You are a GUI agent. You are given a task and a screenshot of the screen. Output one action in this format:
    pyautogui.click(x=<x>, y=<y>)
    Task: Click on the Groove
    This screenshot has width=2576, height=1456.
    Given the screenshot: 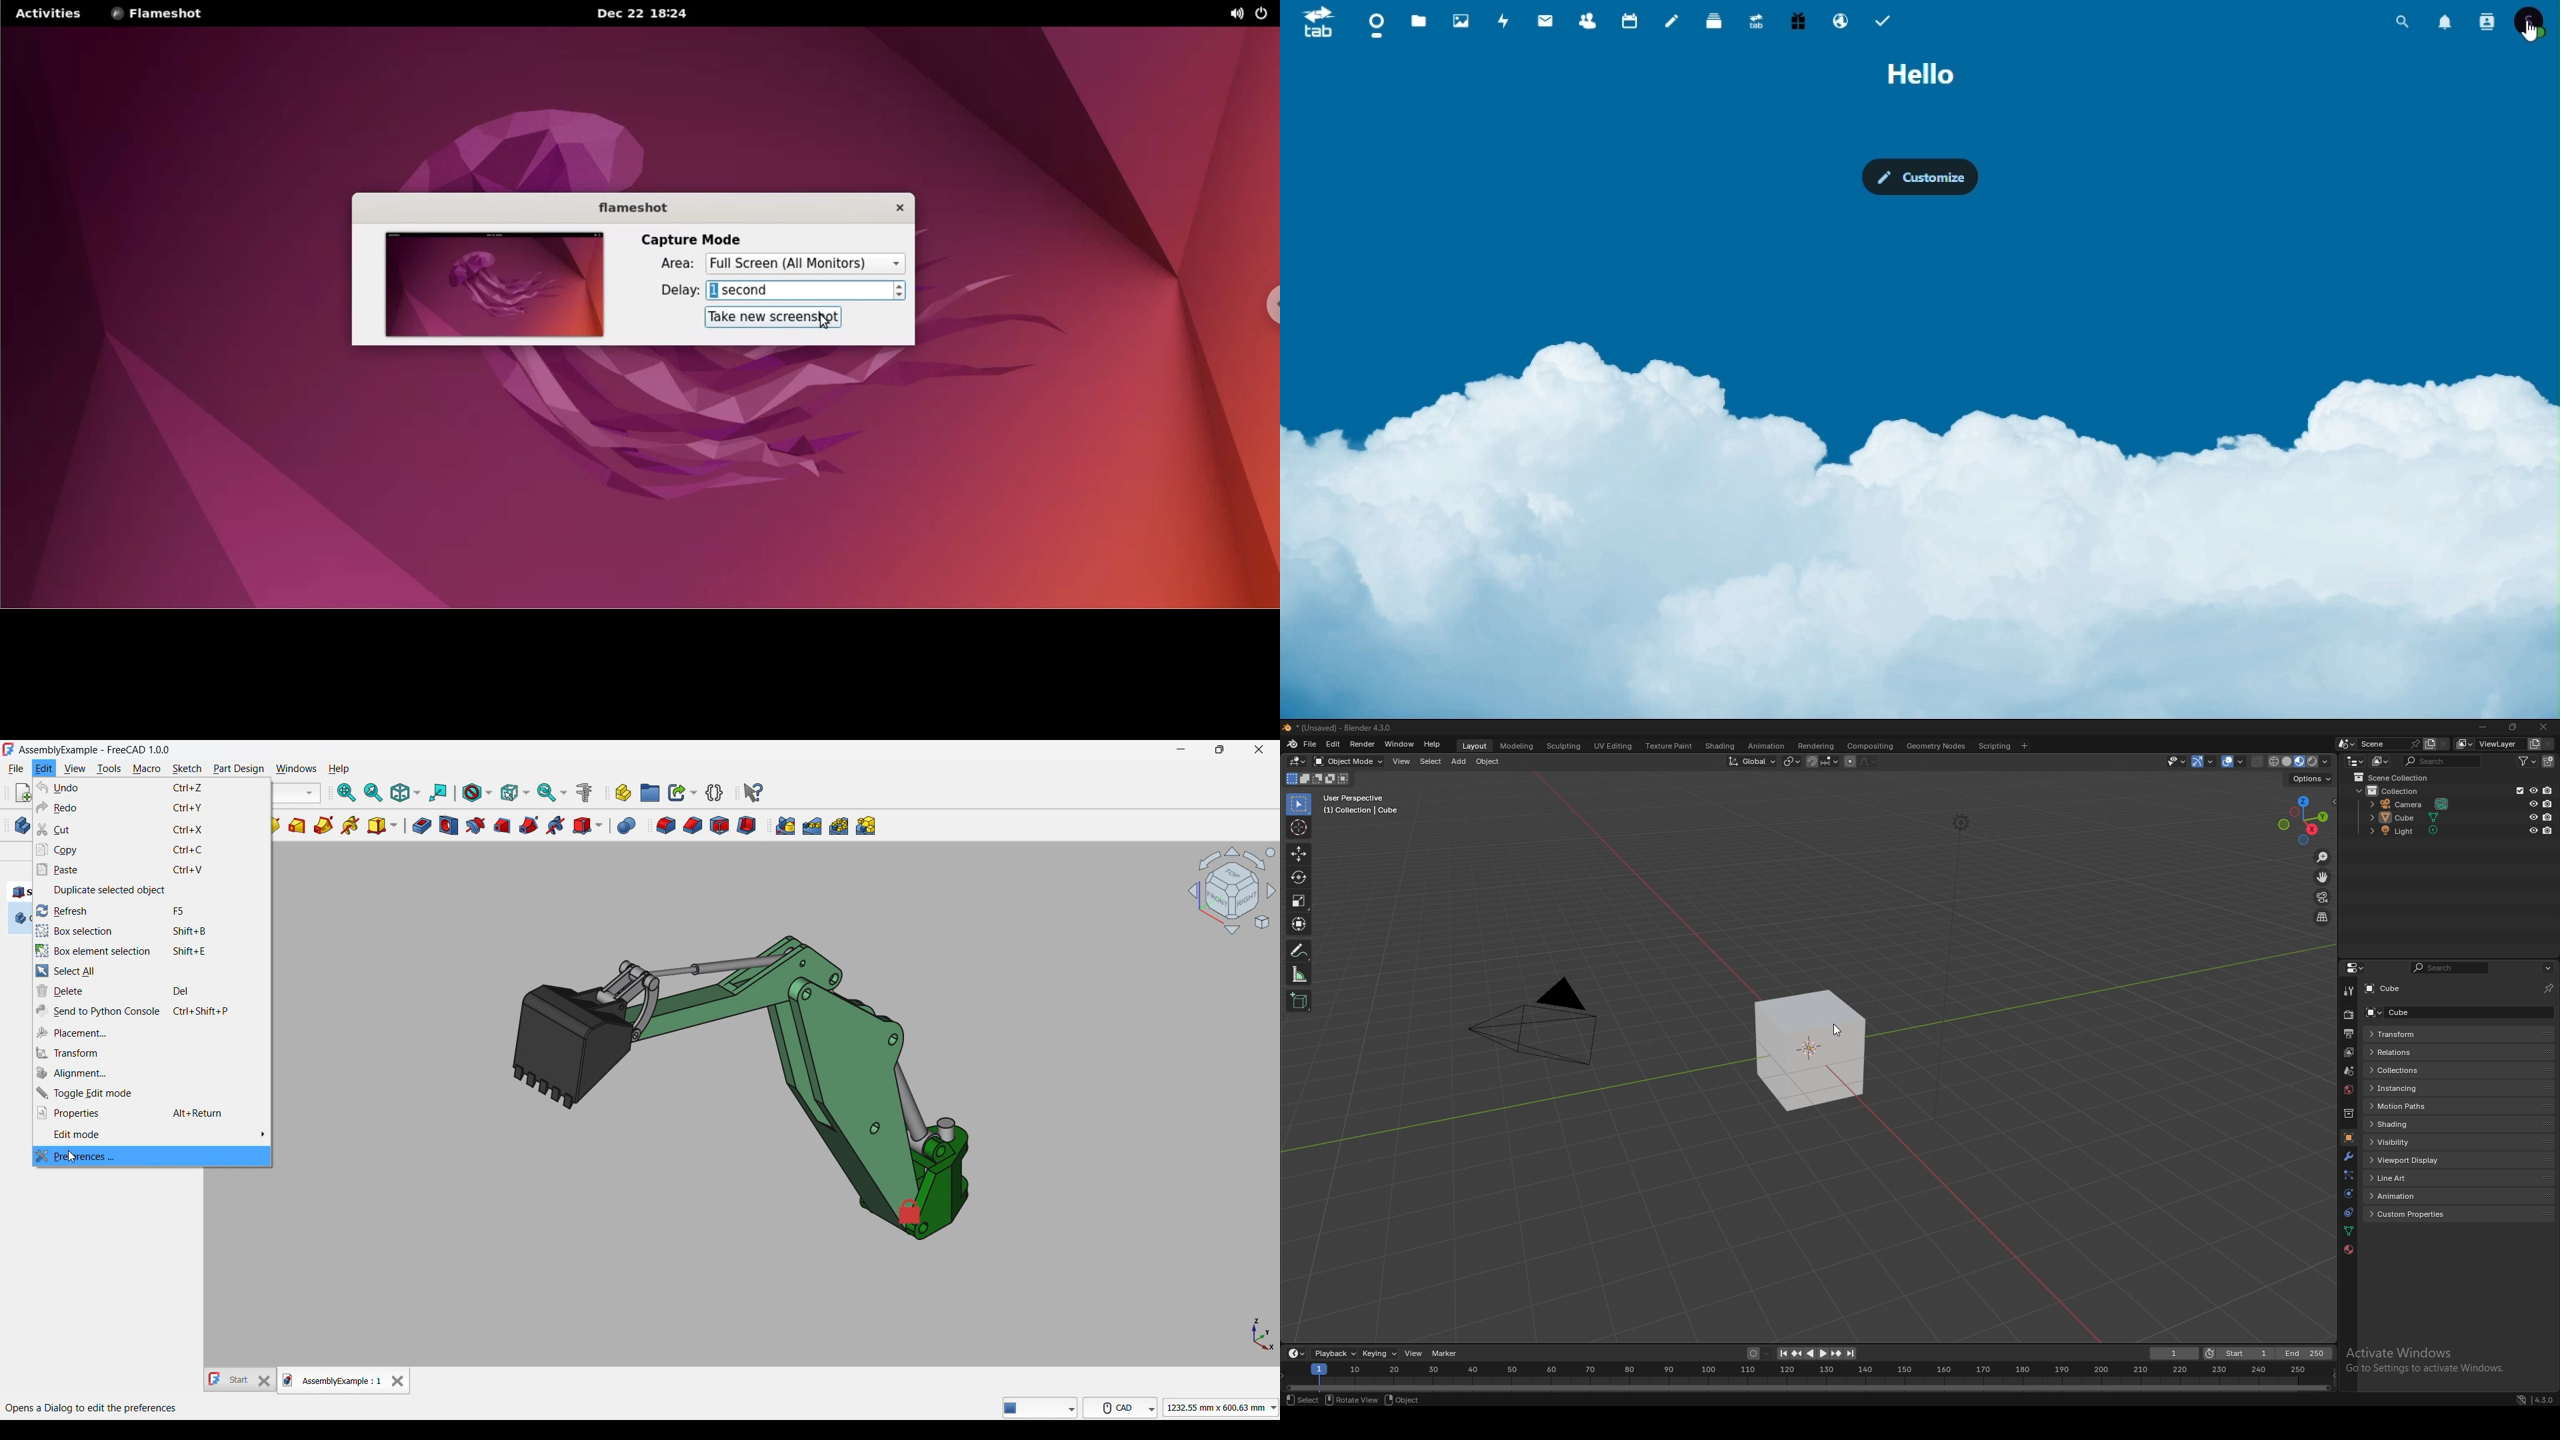 What is the action you would take?
    pyautogui.click(x=475, y=826)
    